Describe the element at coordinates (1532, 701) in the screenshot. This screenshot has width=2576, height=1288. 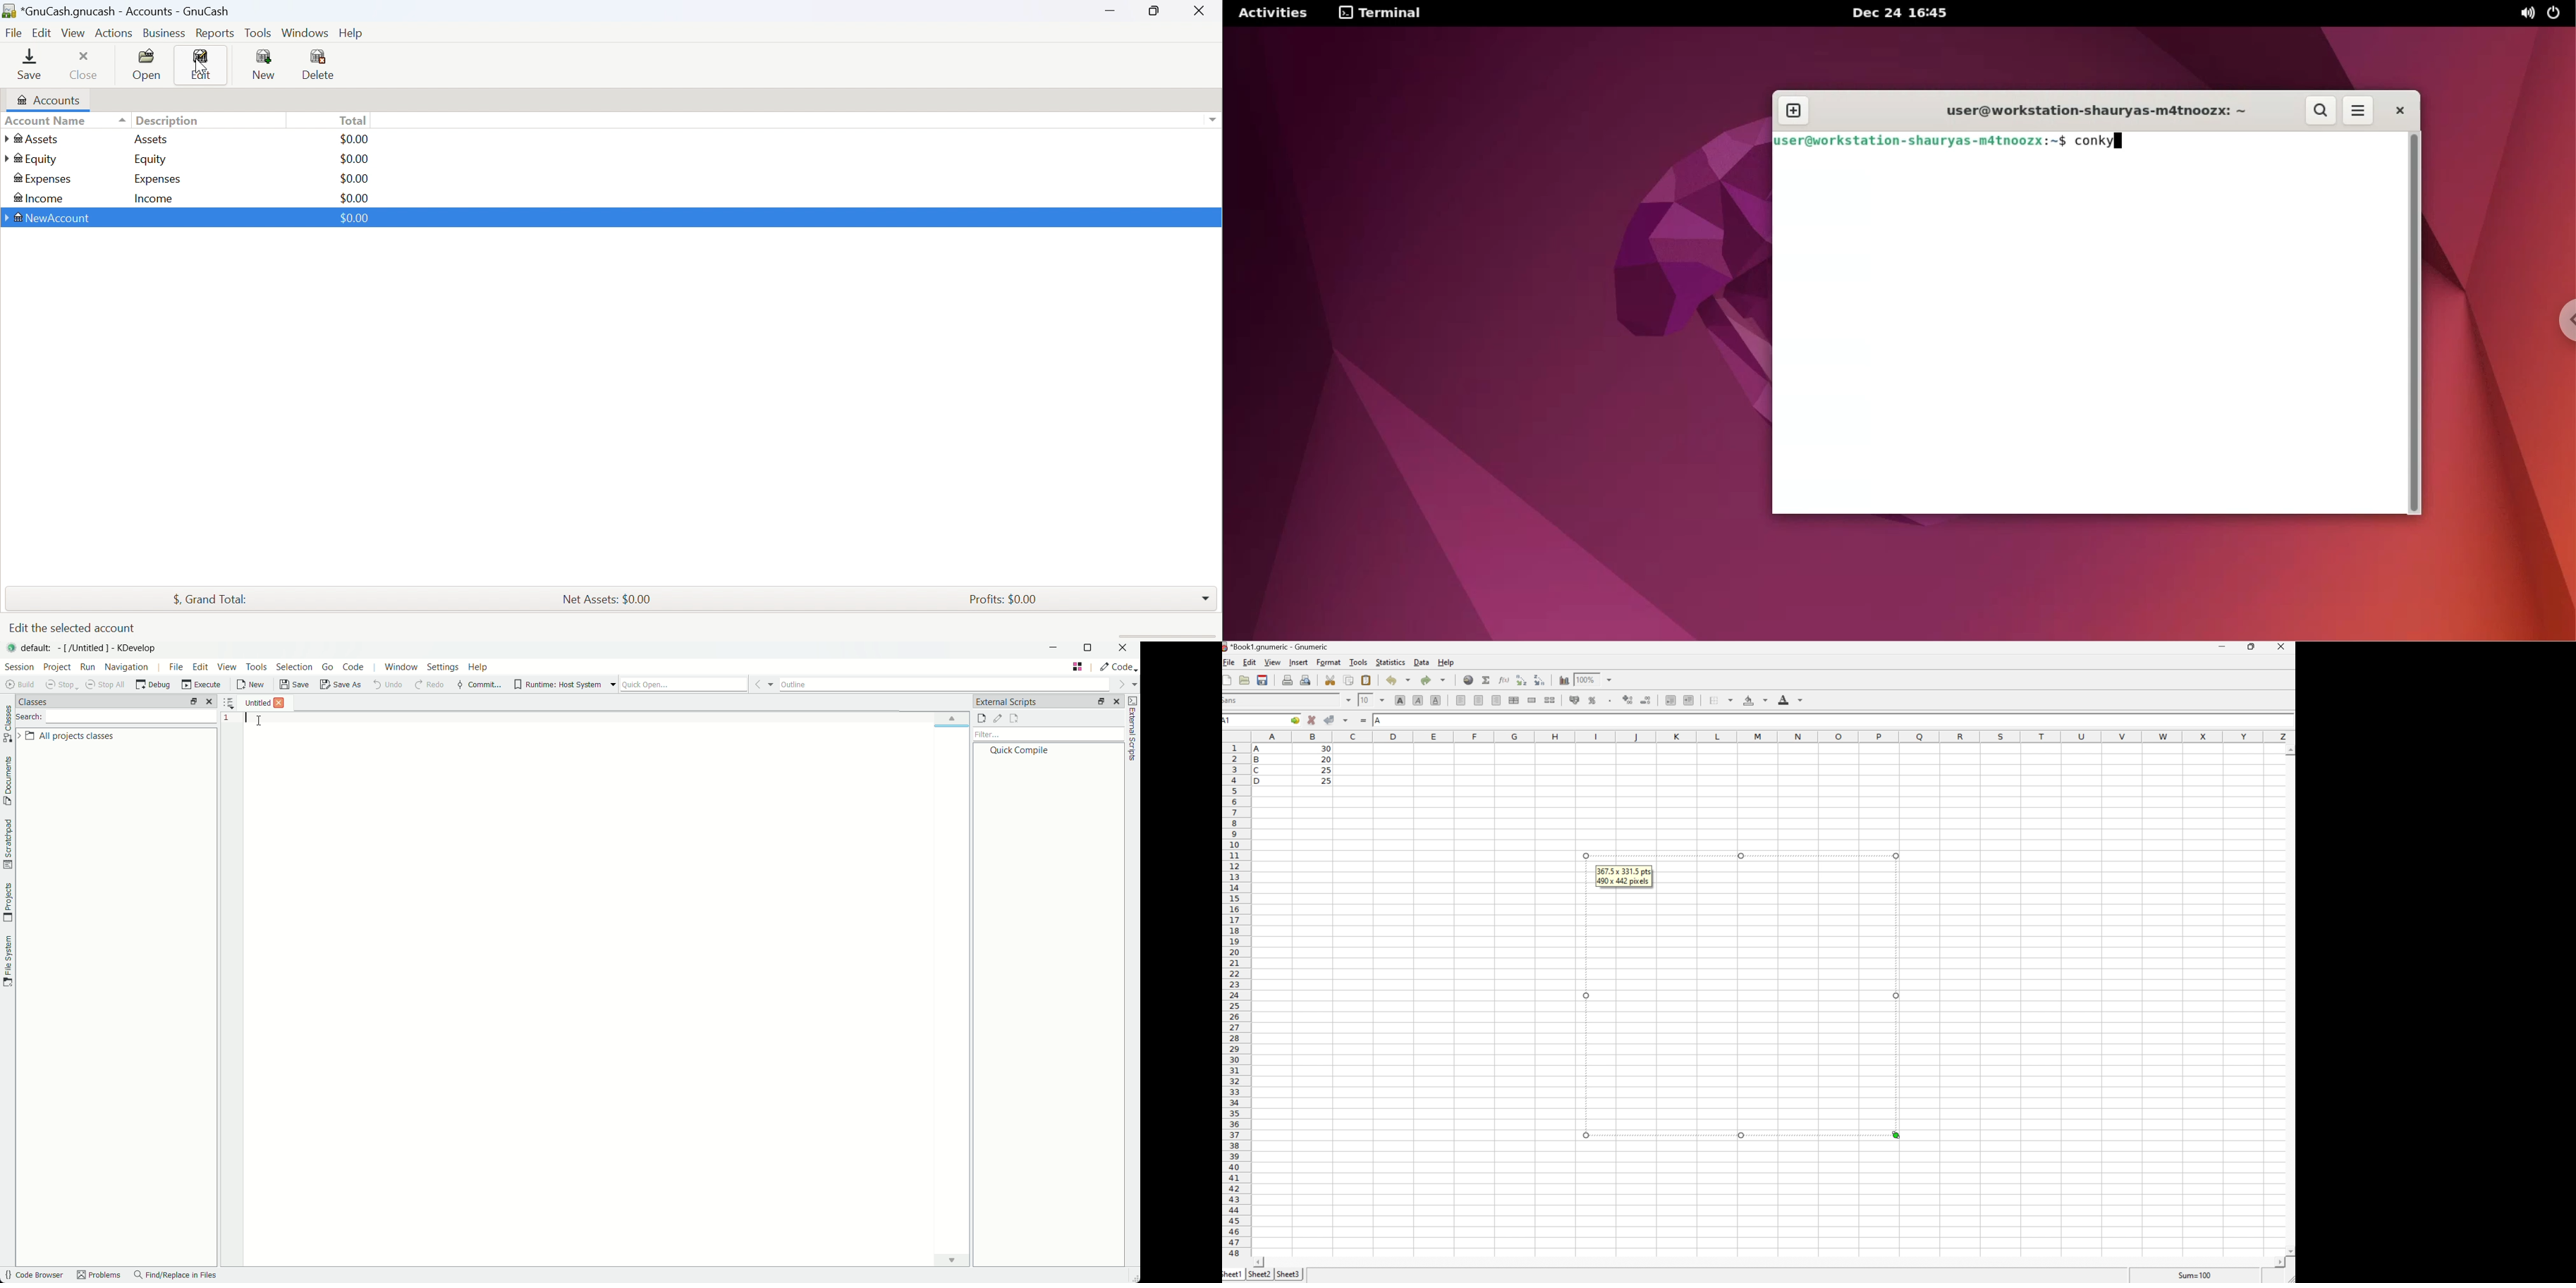
I see `Merge a range of cells` at that location.